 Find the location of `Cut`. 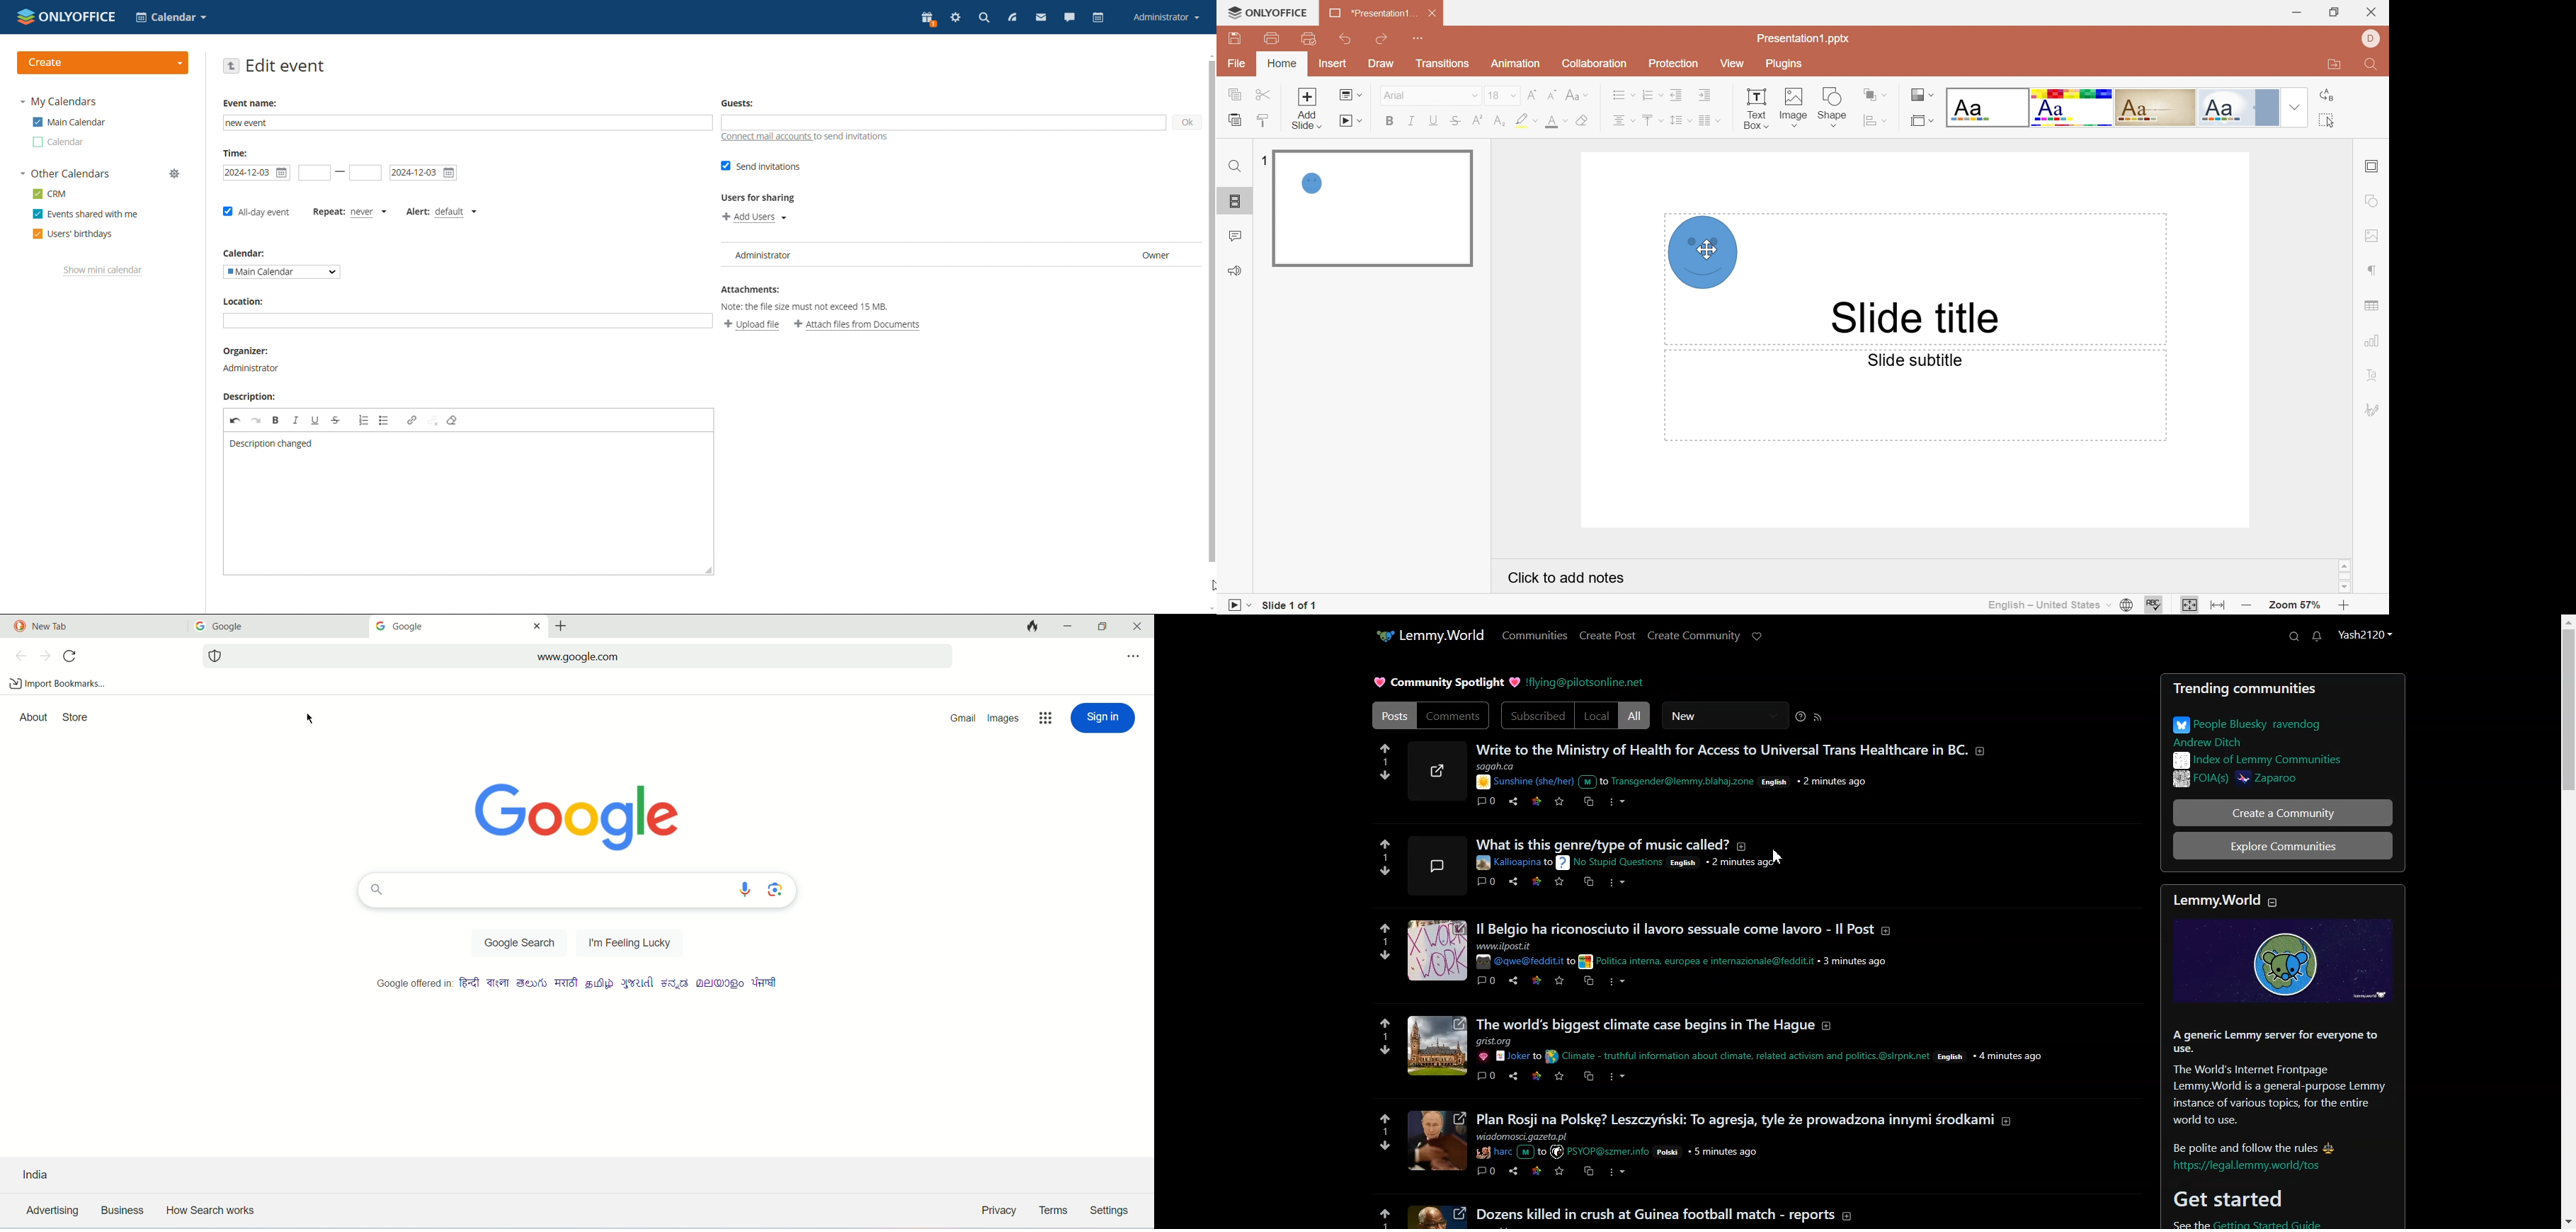

Cut is located at coordinates (1265, 94).